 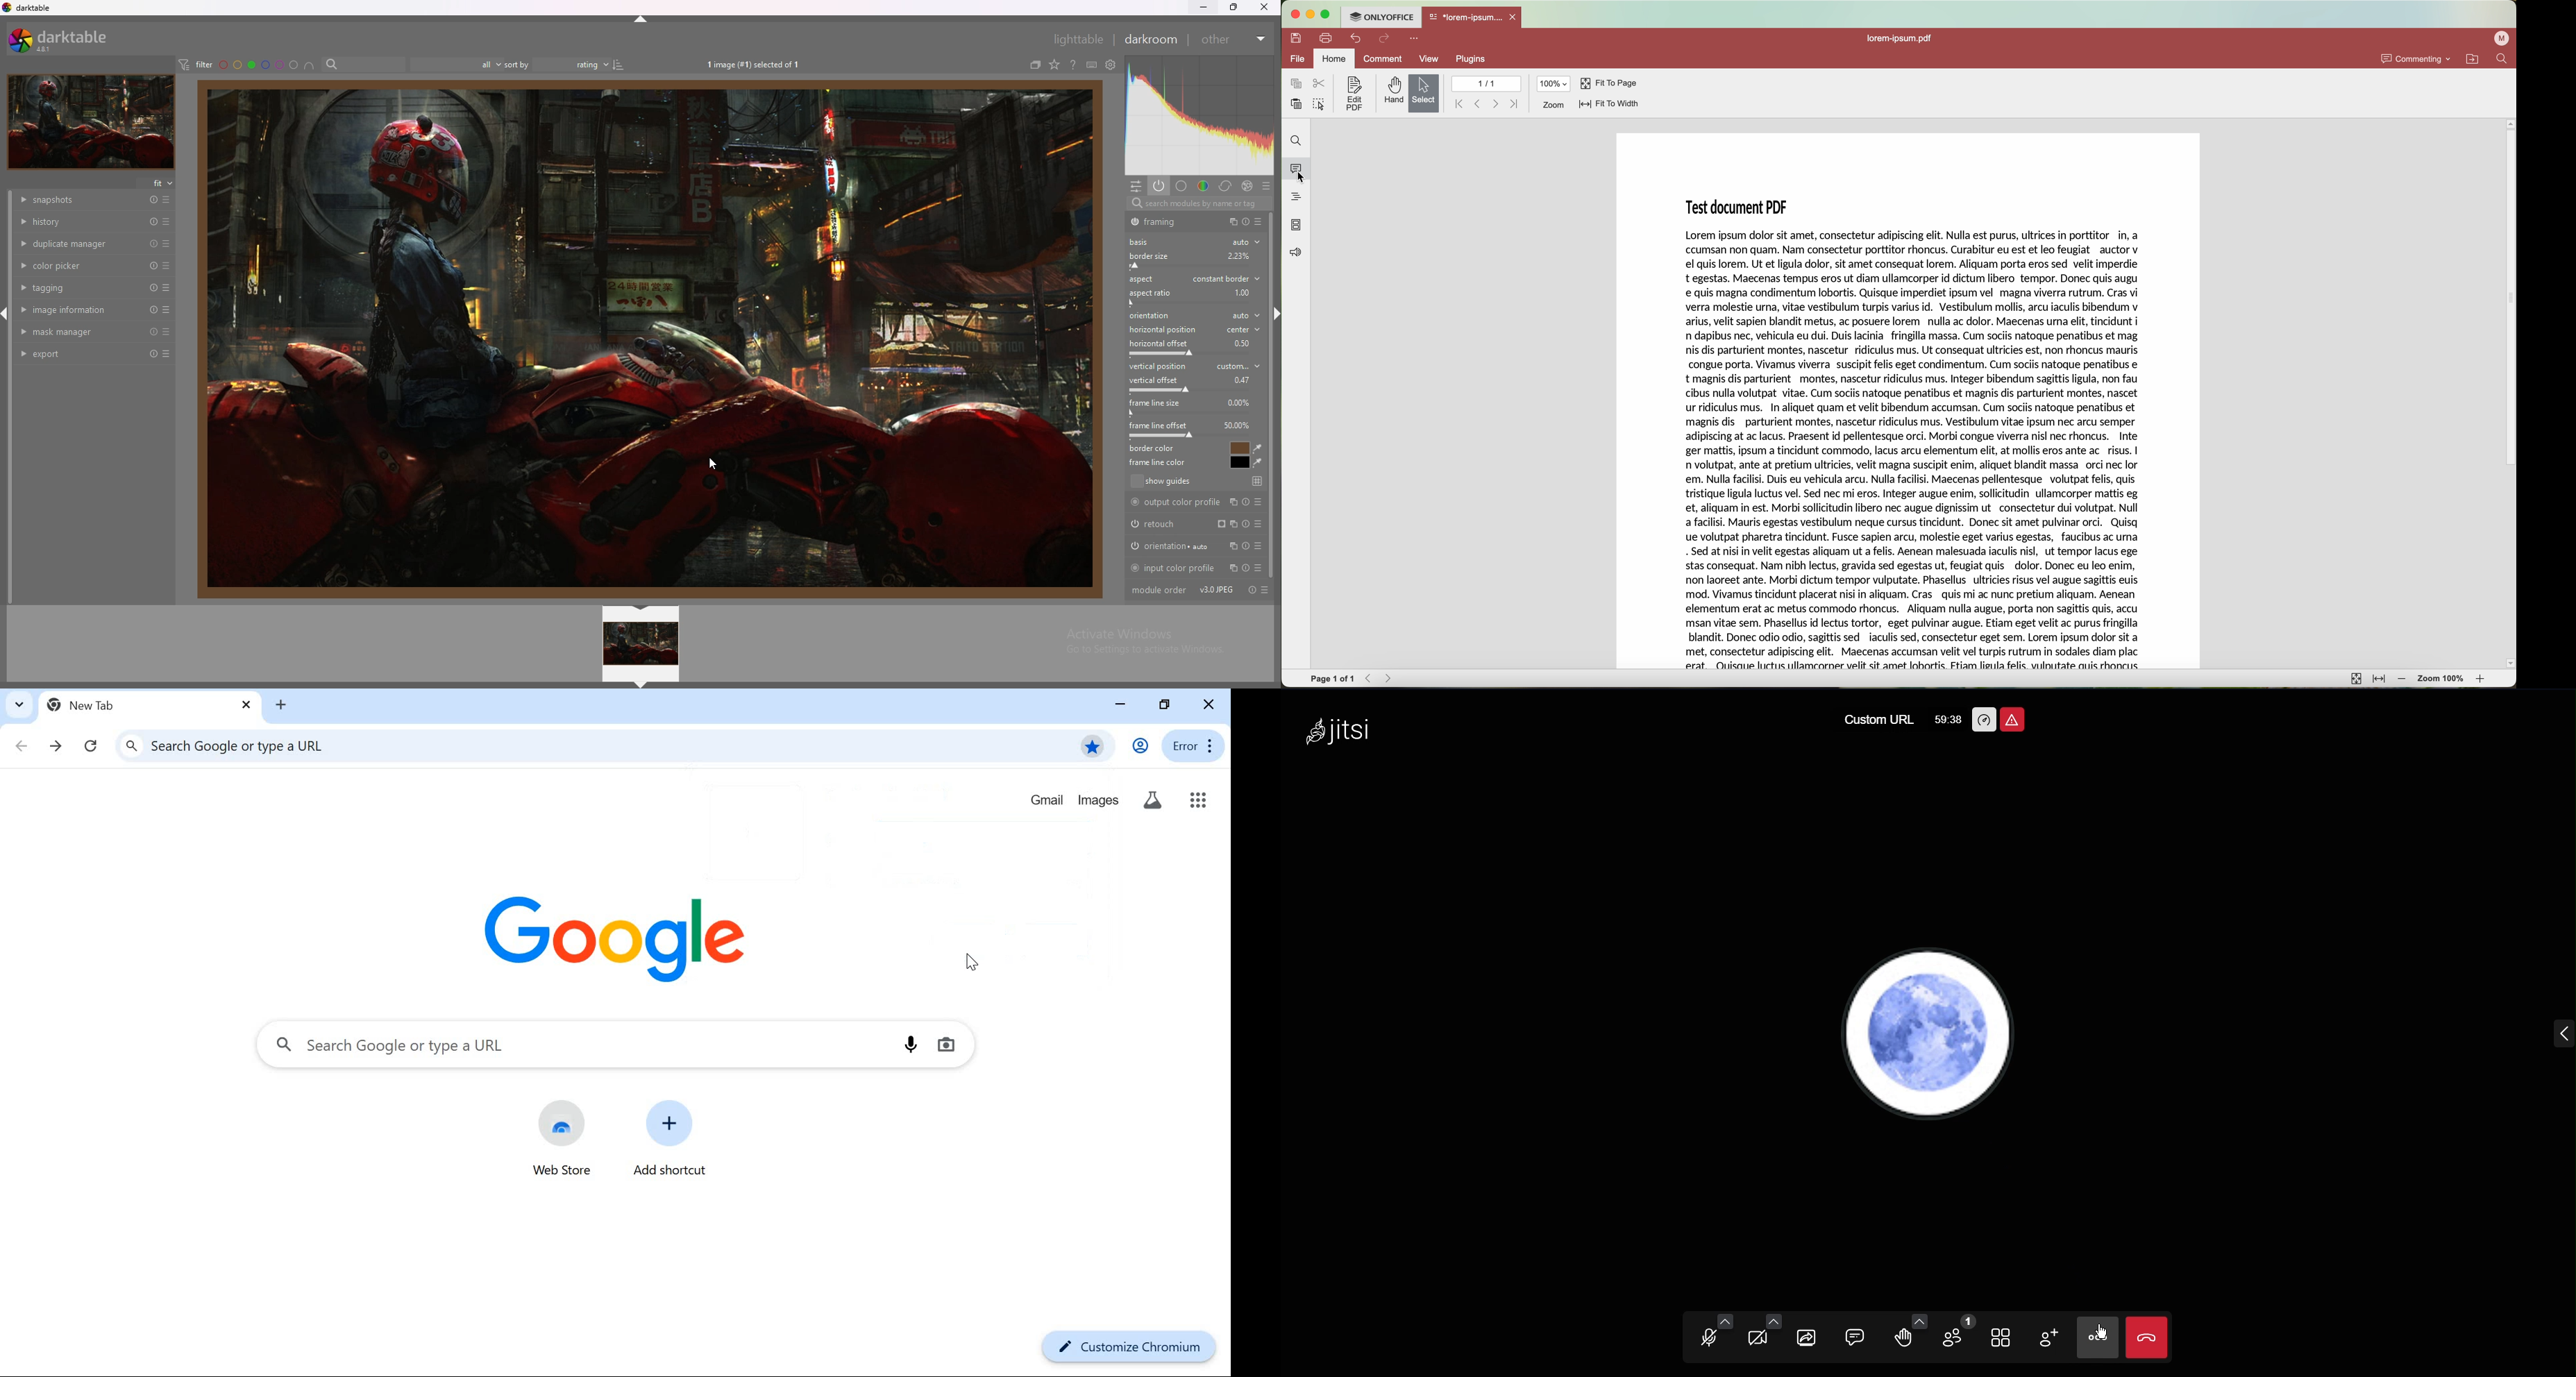 What do you see at coordinates (971, 964) in the screenshot?
I see `mouse pointer` at bounding box center [971, 964].